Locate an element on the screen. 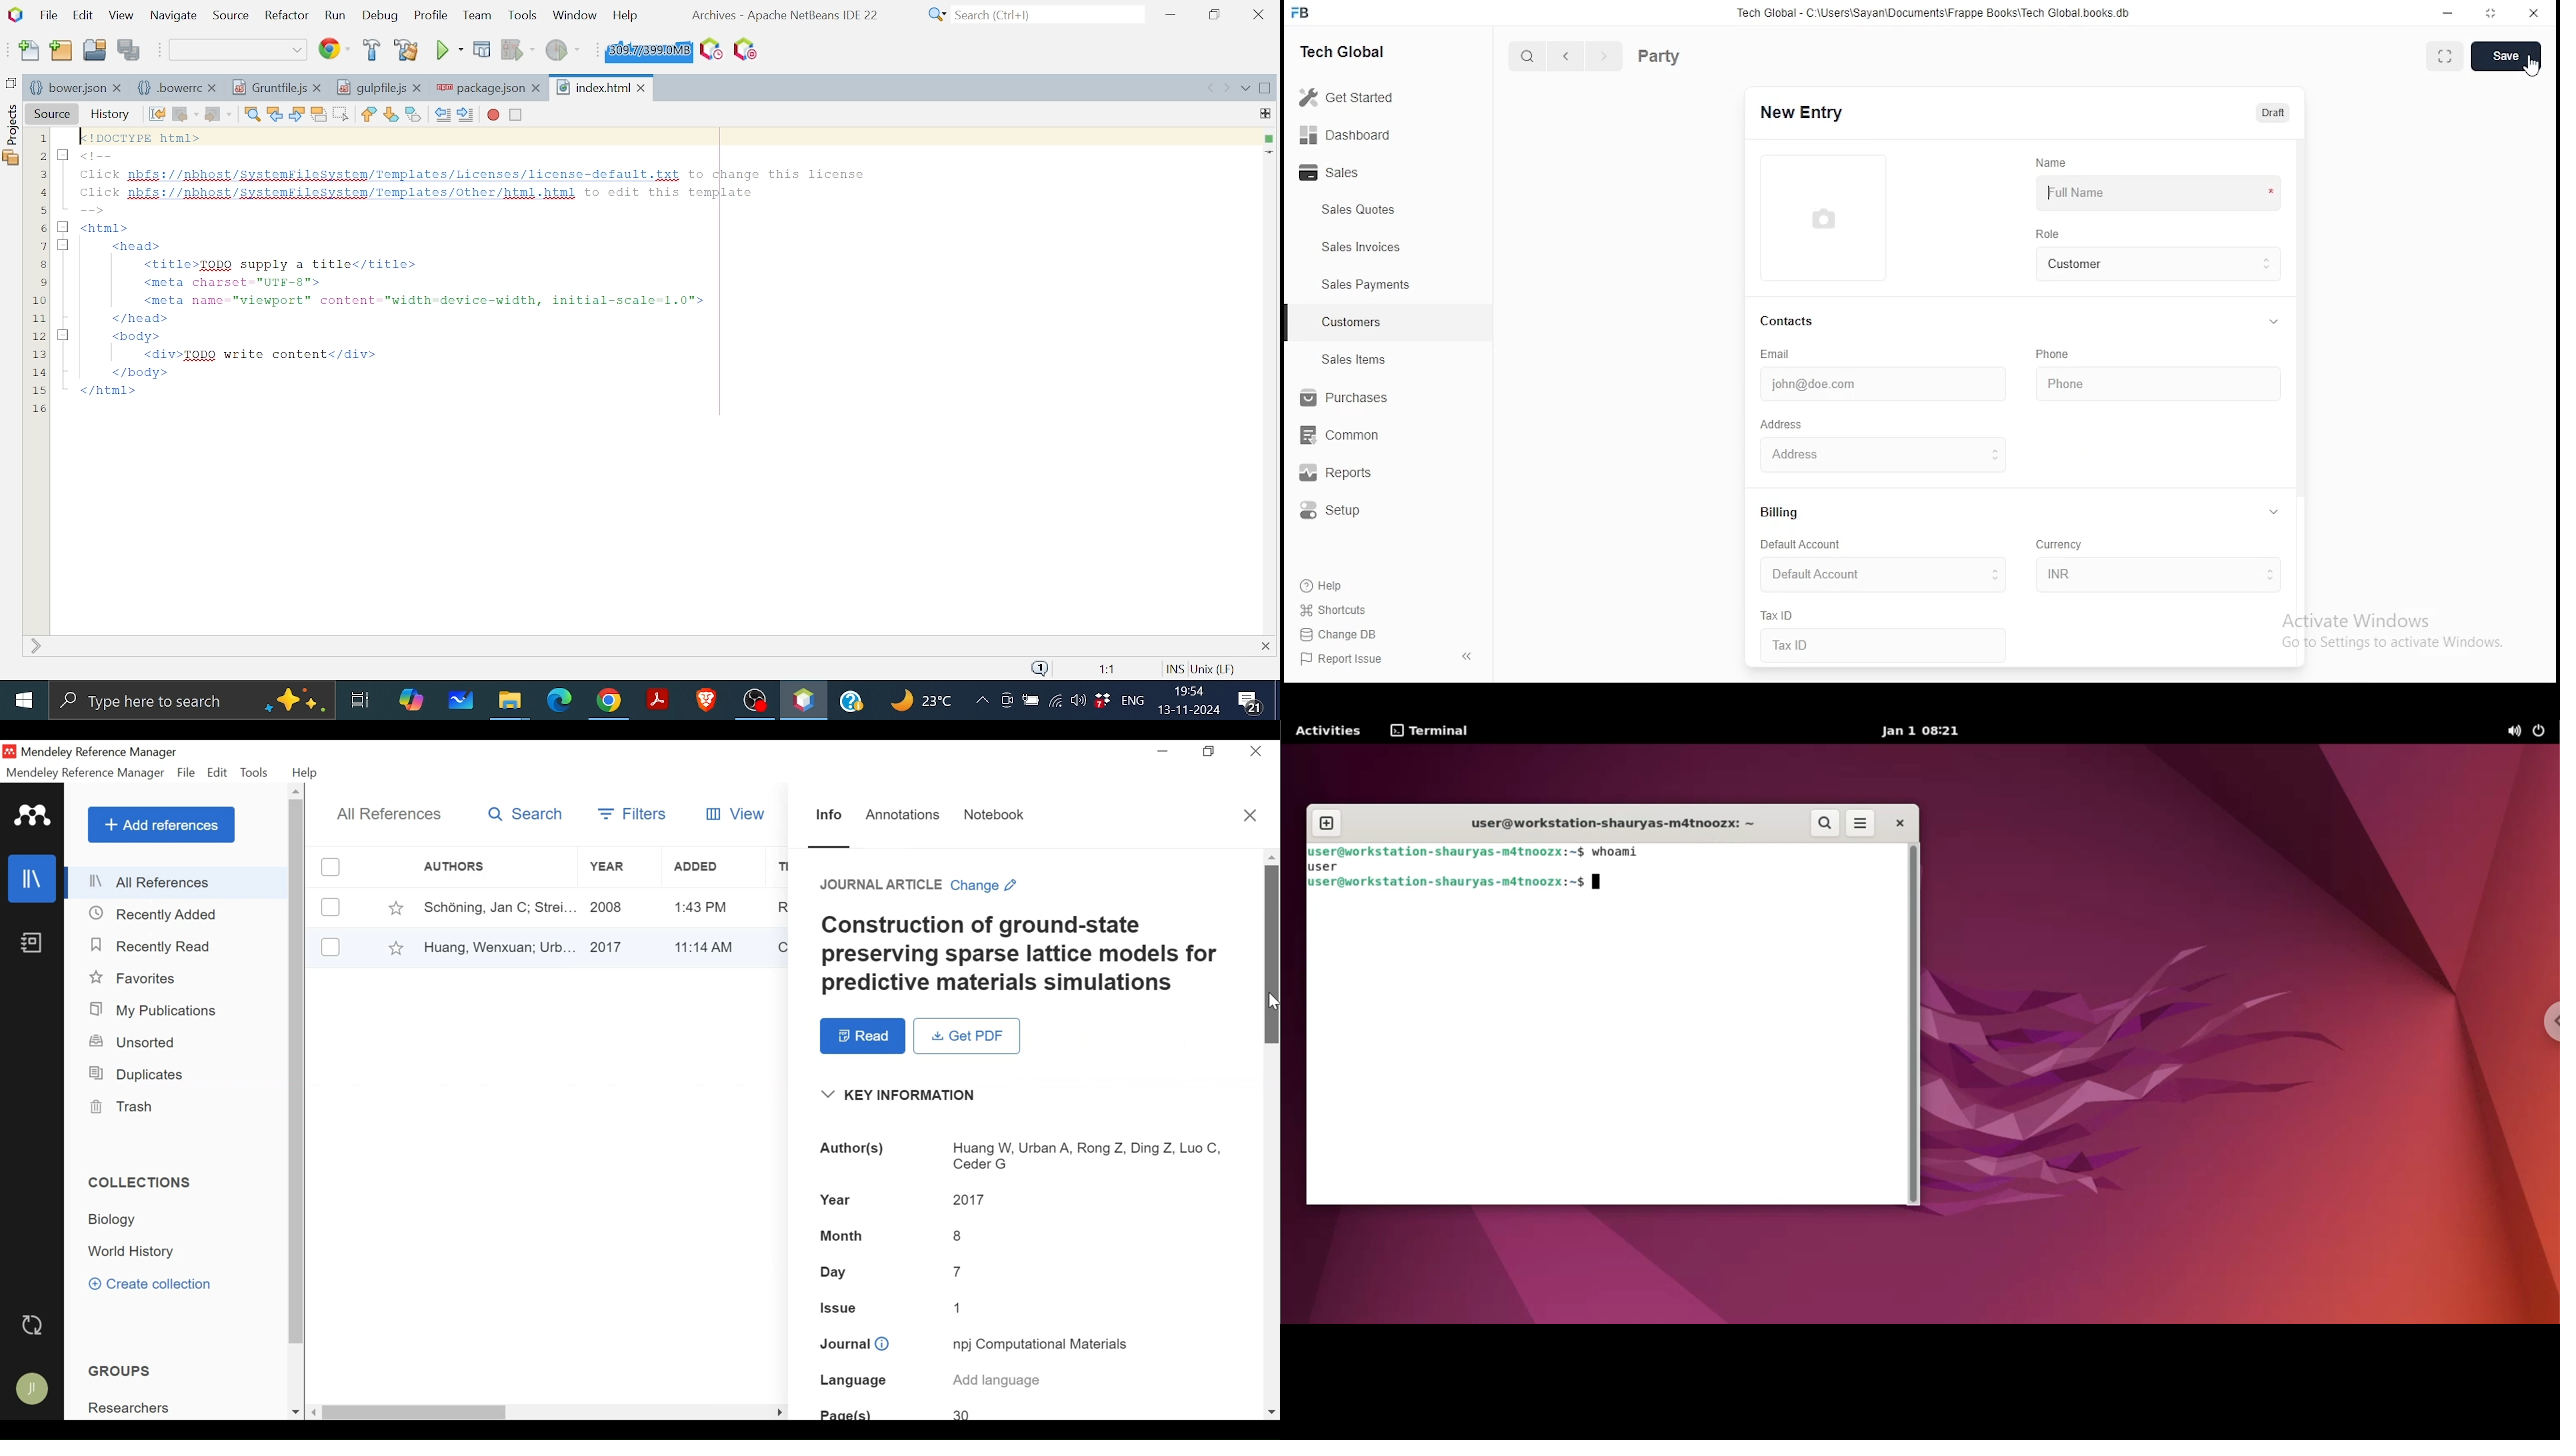  default account is located at coordinates (1799, 545).